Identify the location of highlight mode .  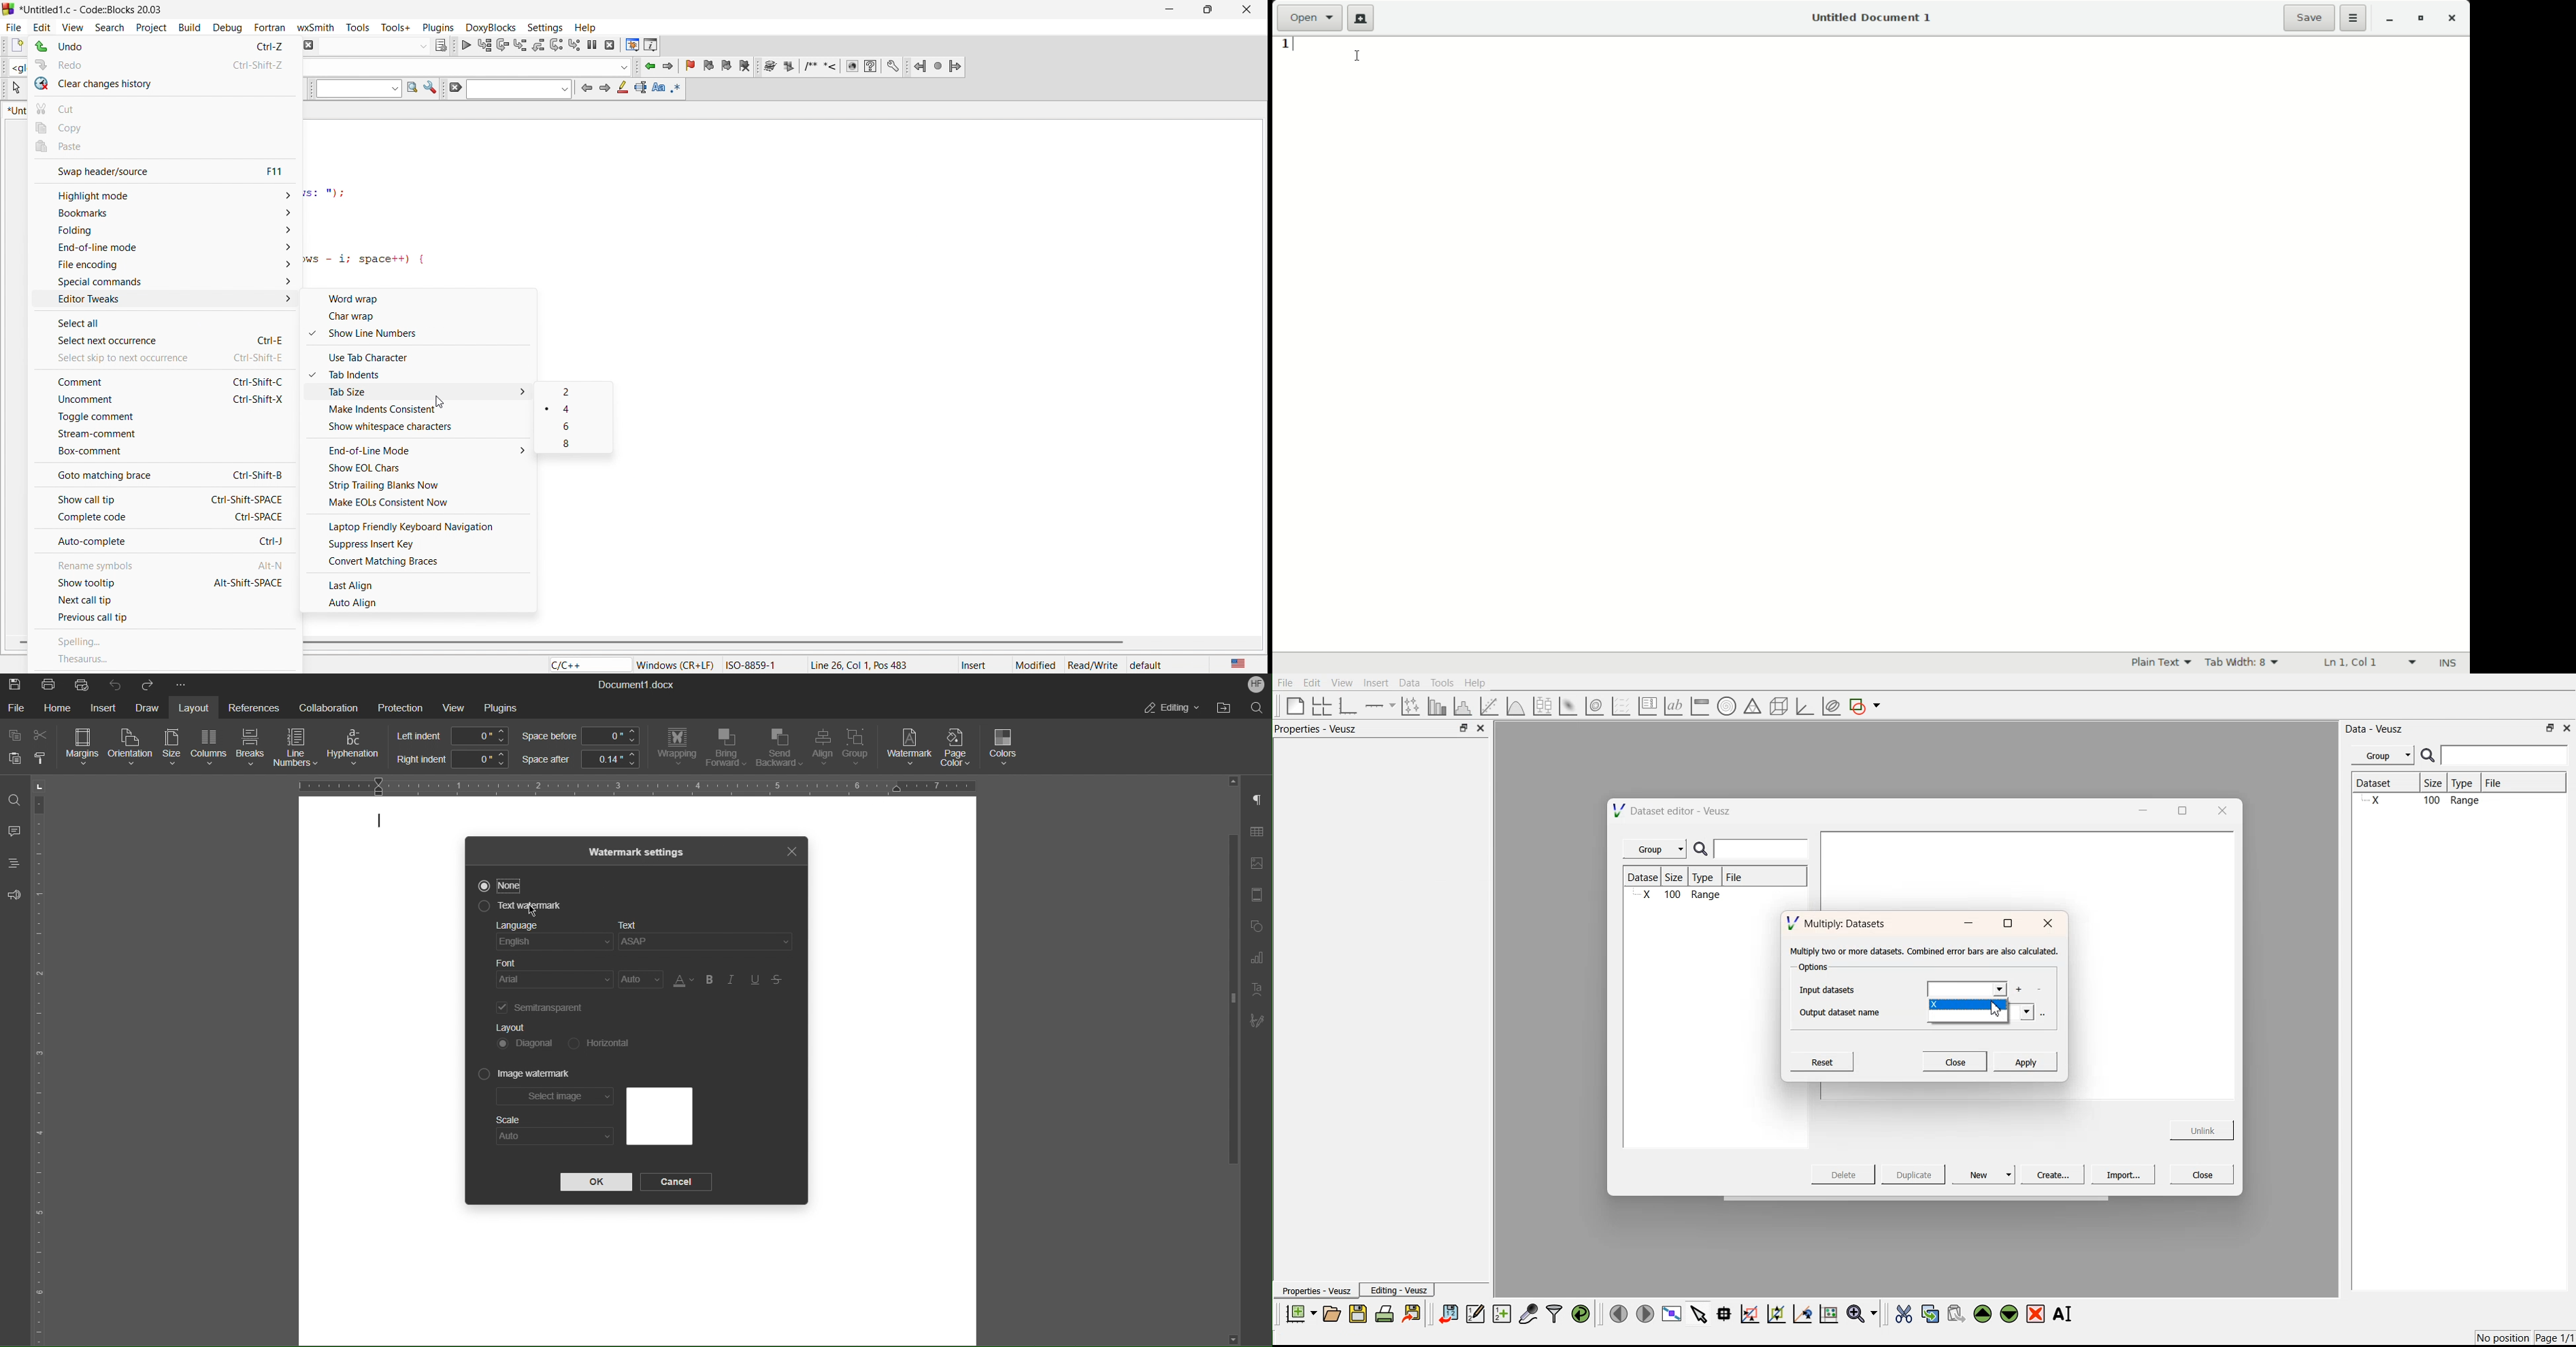
(162, 194).